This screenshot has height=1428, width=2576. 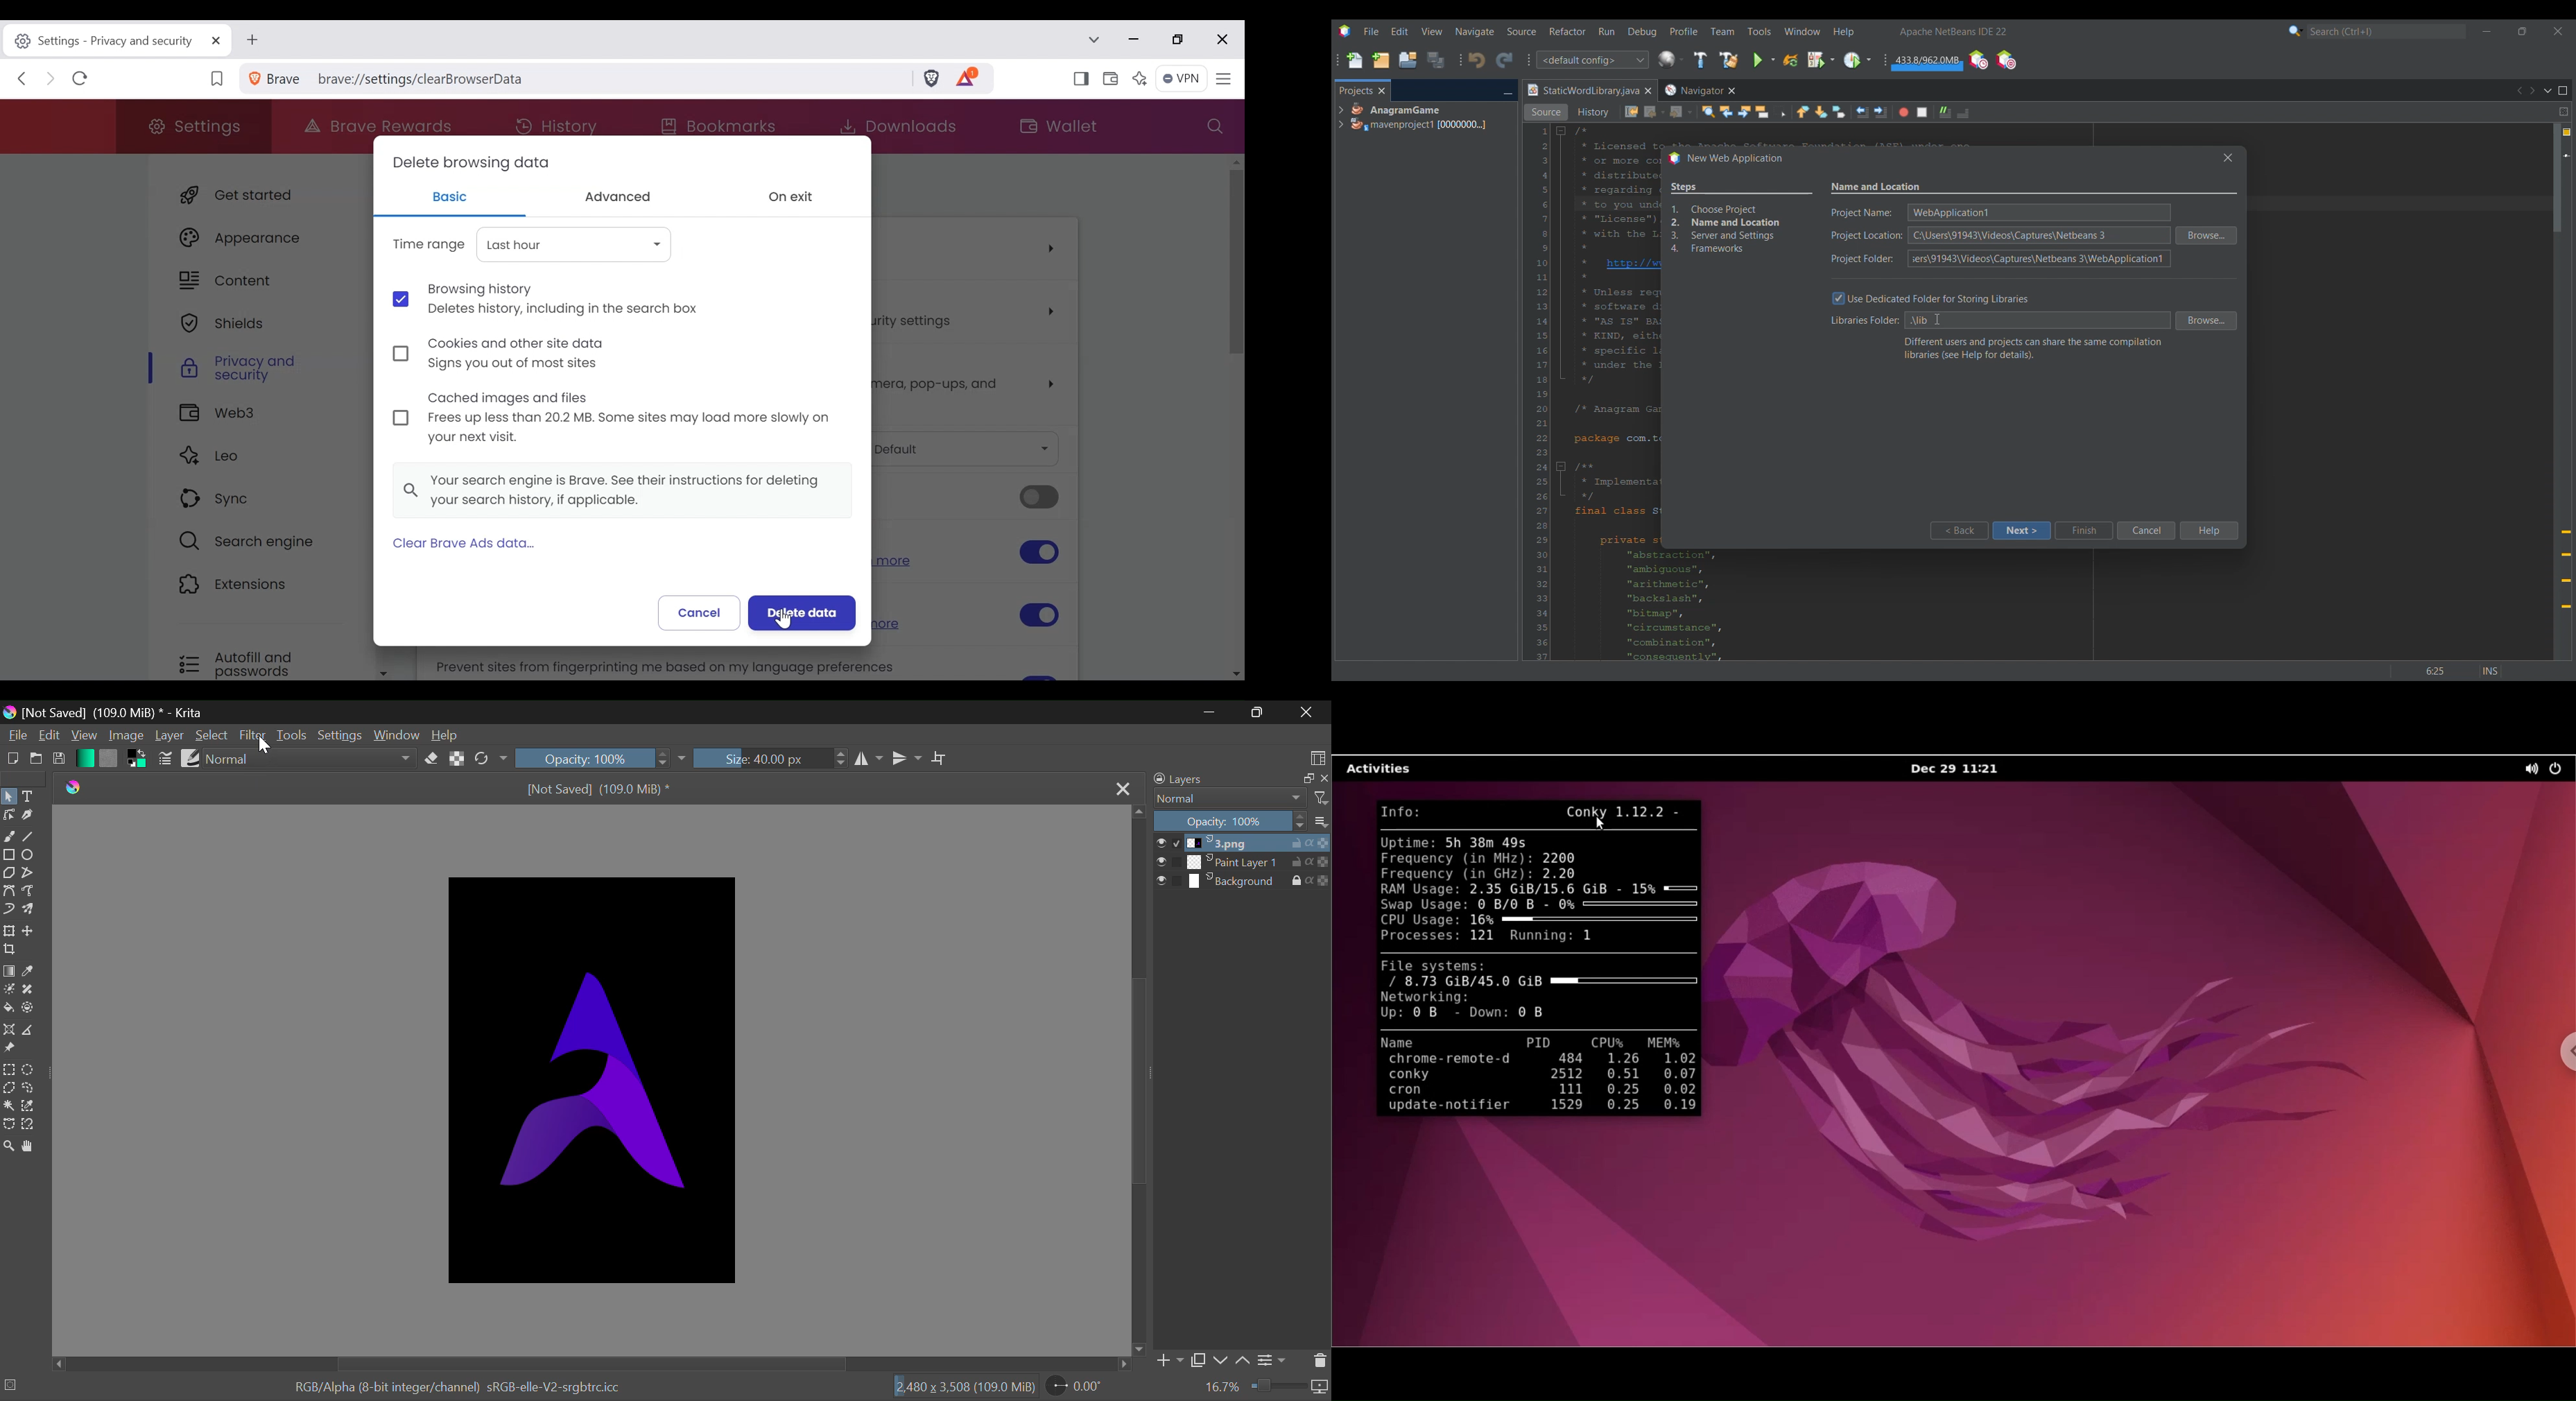 I want to click on Pause I/O checks, so click(x=2006, y=60).